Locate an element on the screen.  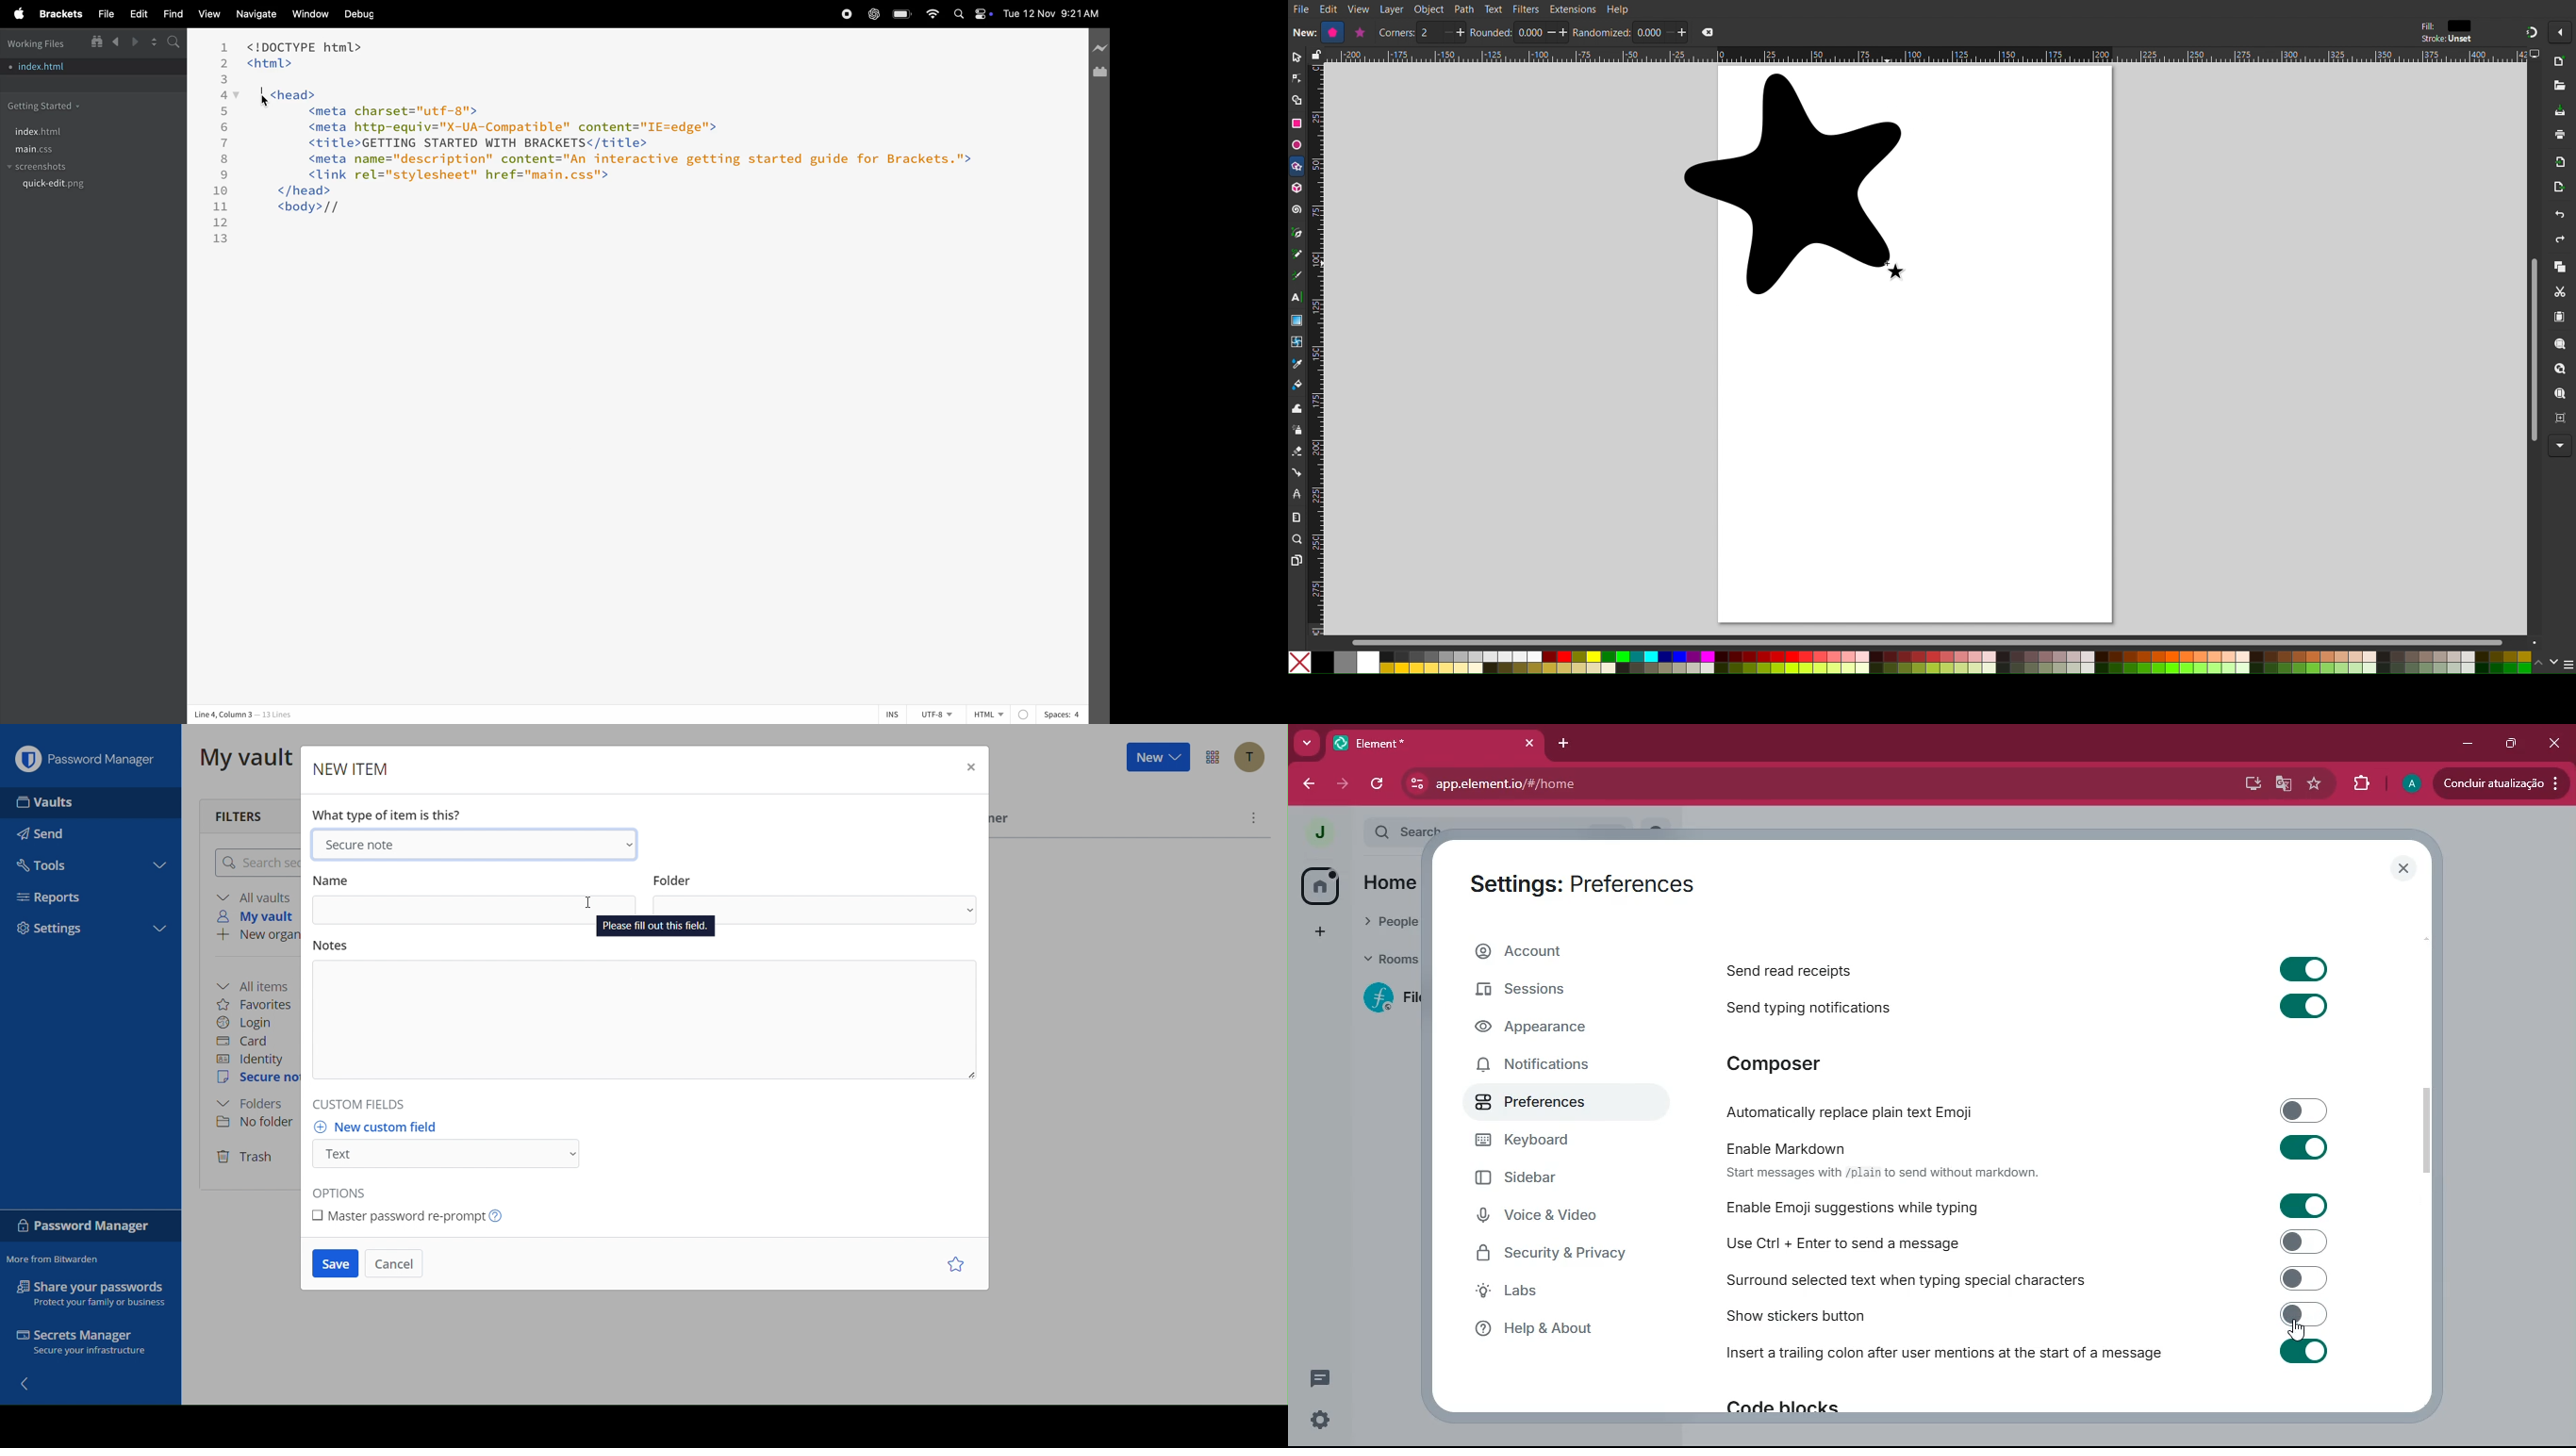
Fill Color is located at coordinates (1297, 388).